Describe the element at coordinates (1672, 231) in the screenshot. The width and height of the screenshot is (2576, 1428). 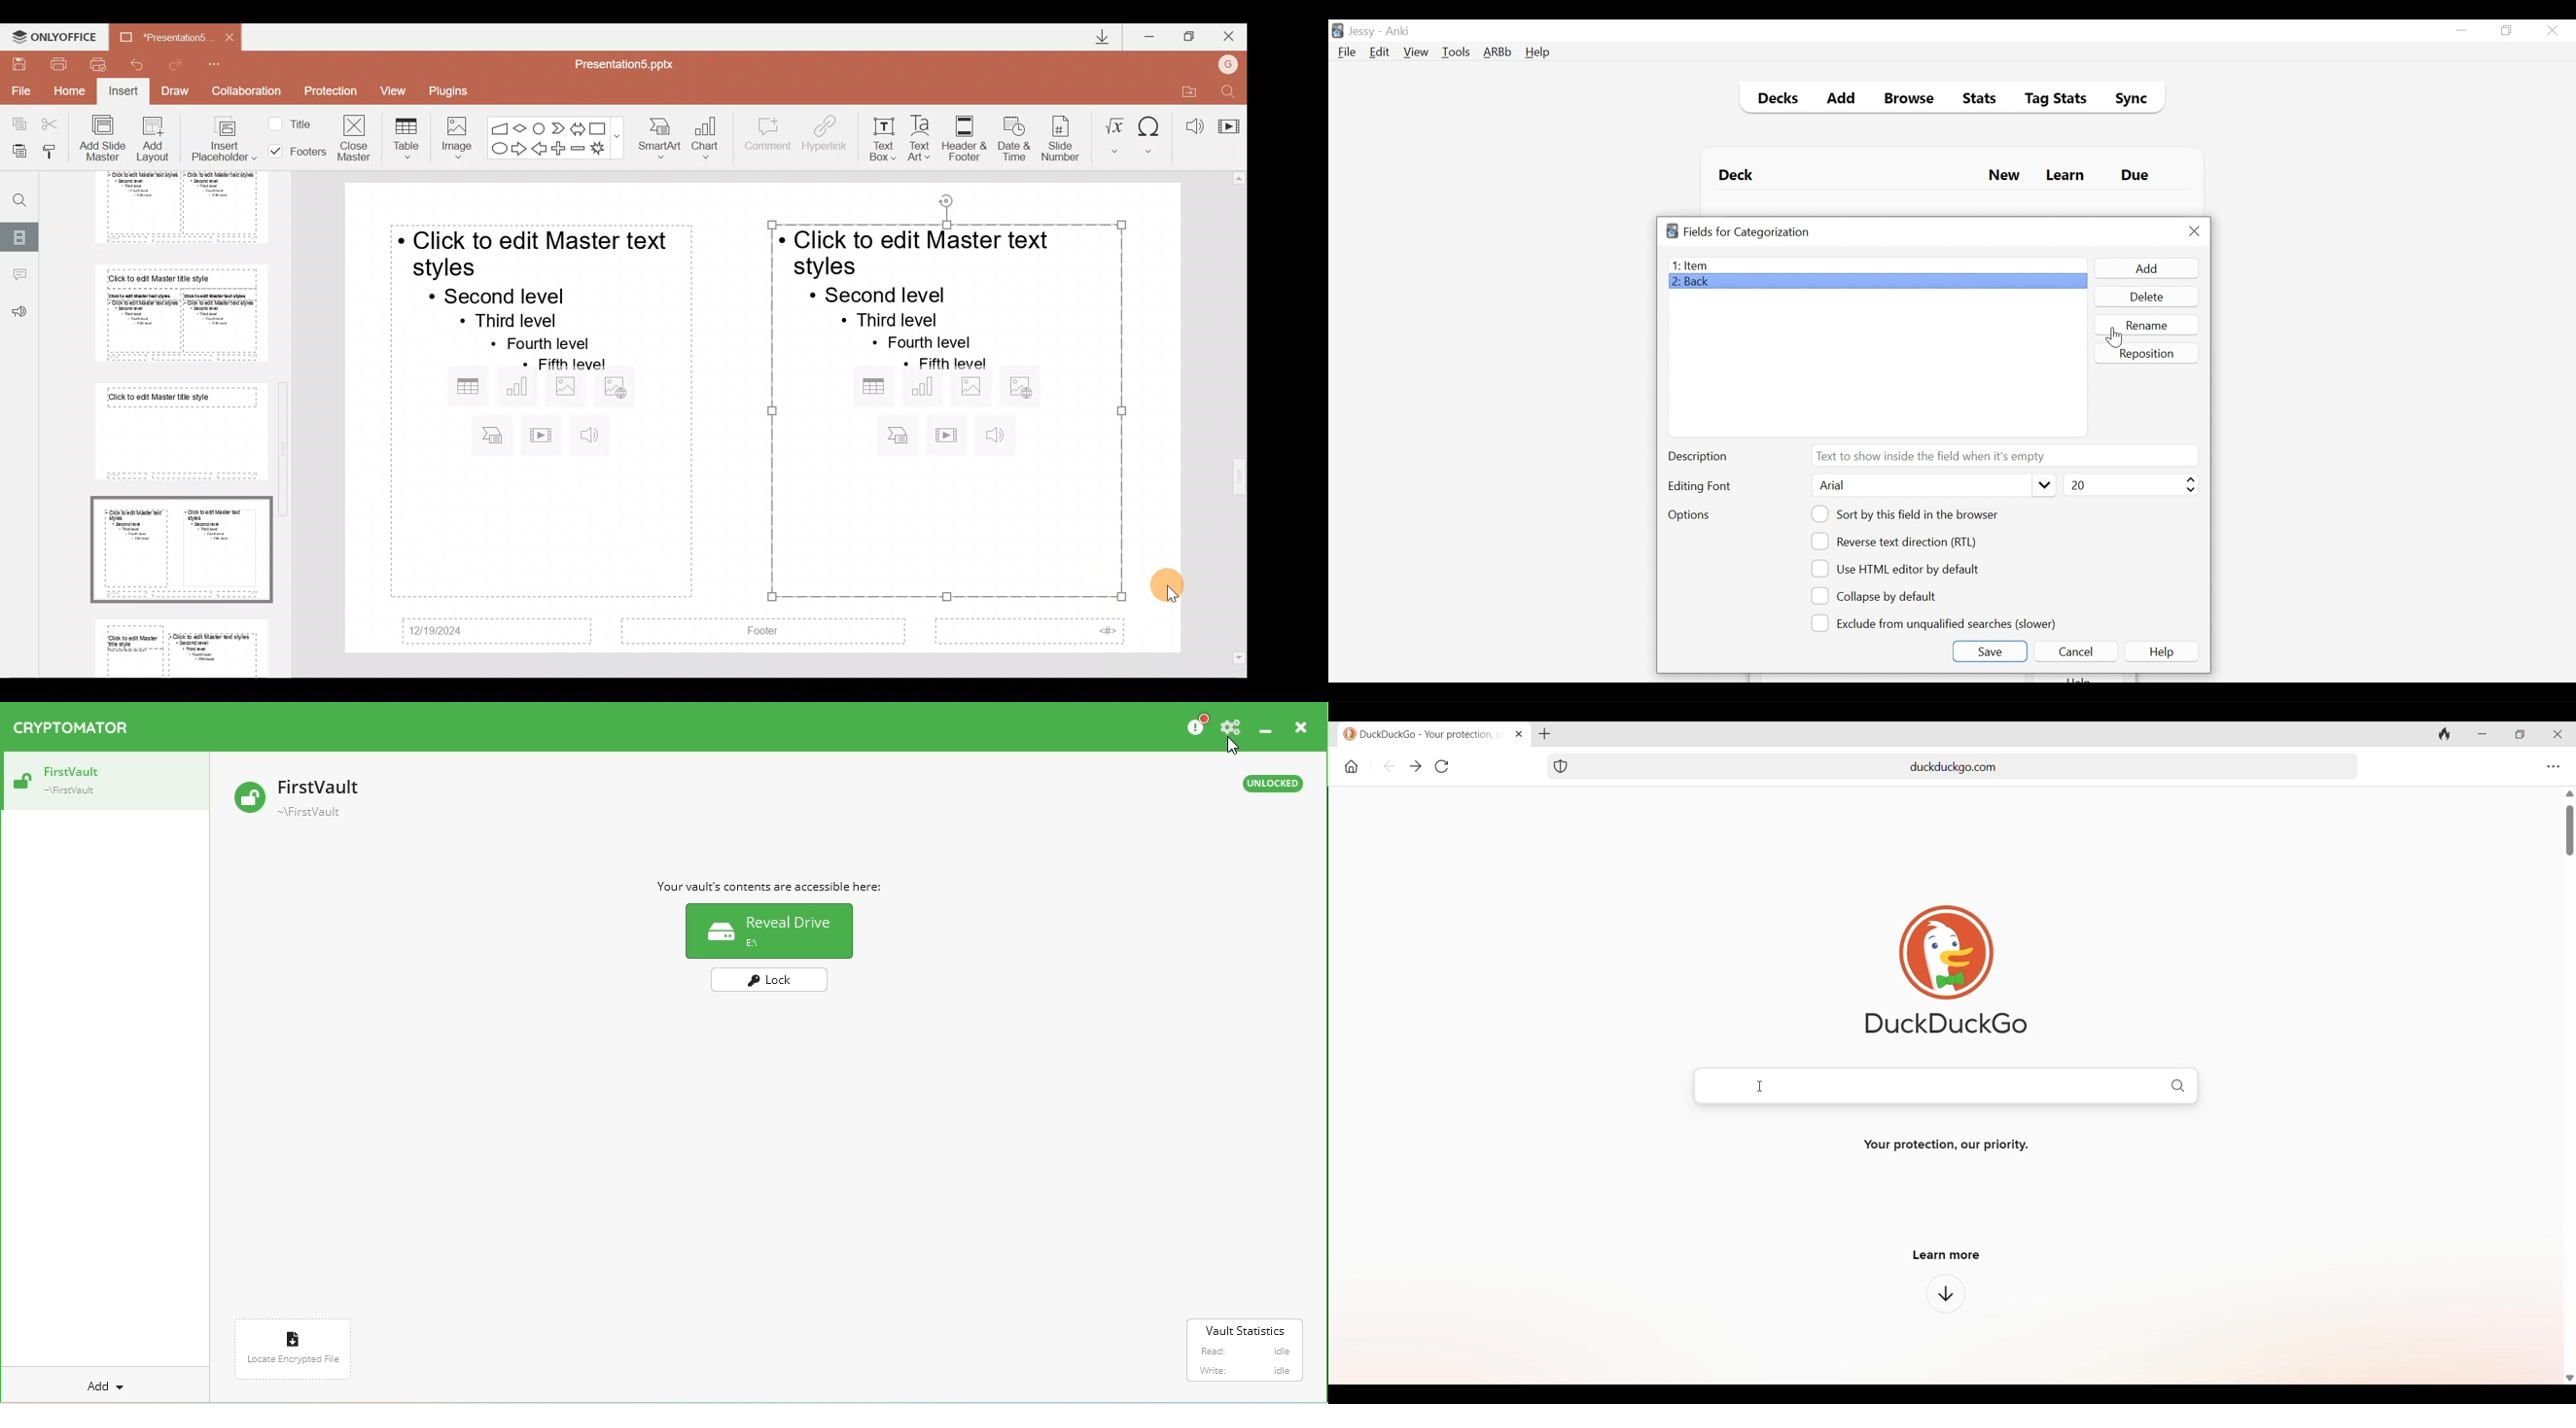
I see `Application logo` at that location.